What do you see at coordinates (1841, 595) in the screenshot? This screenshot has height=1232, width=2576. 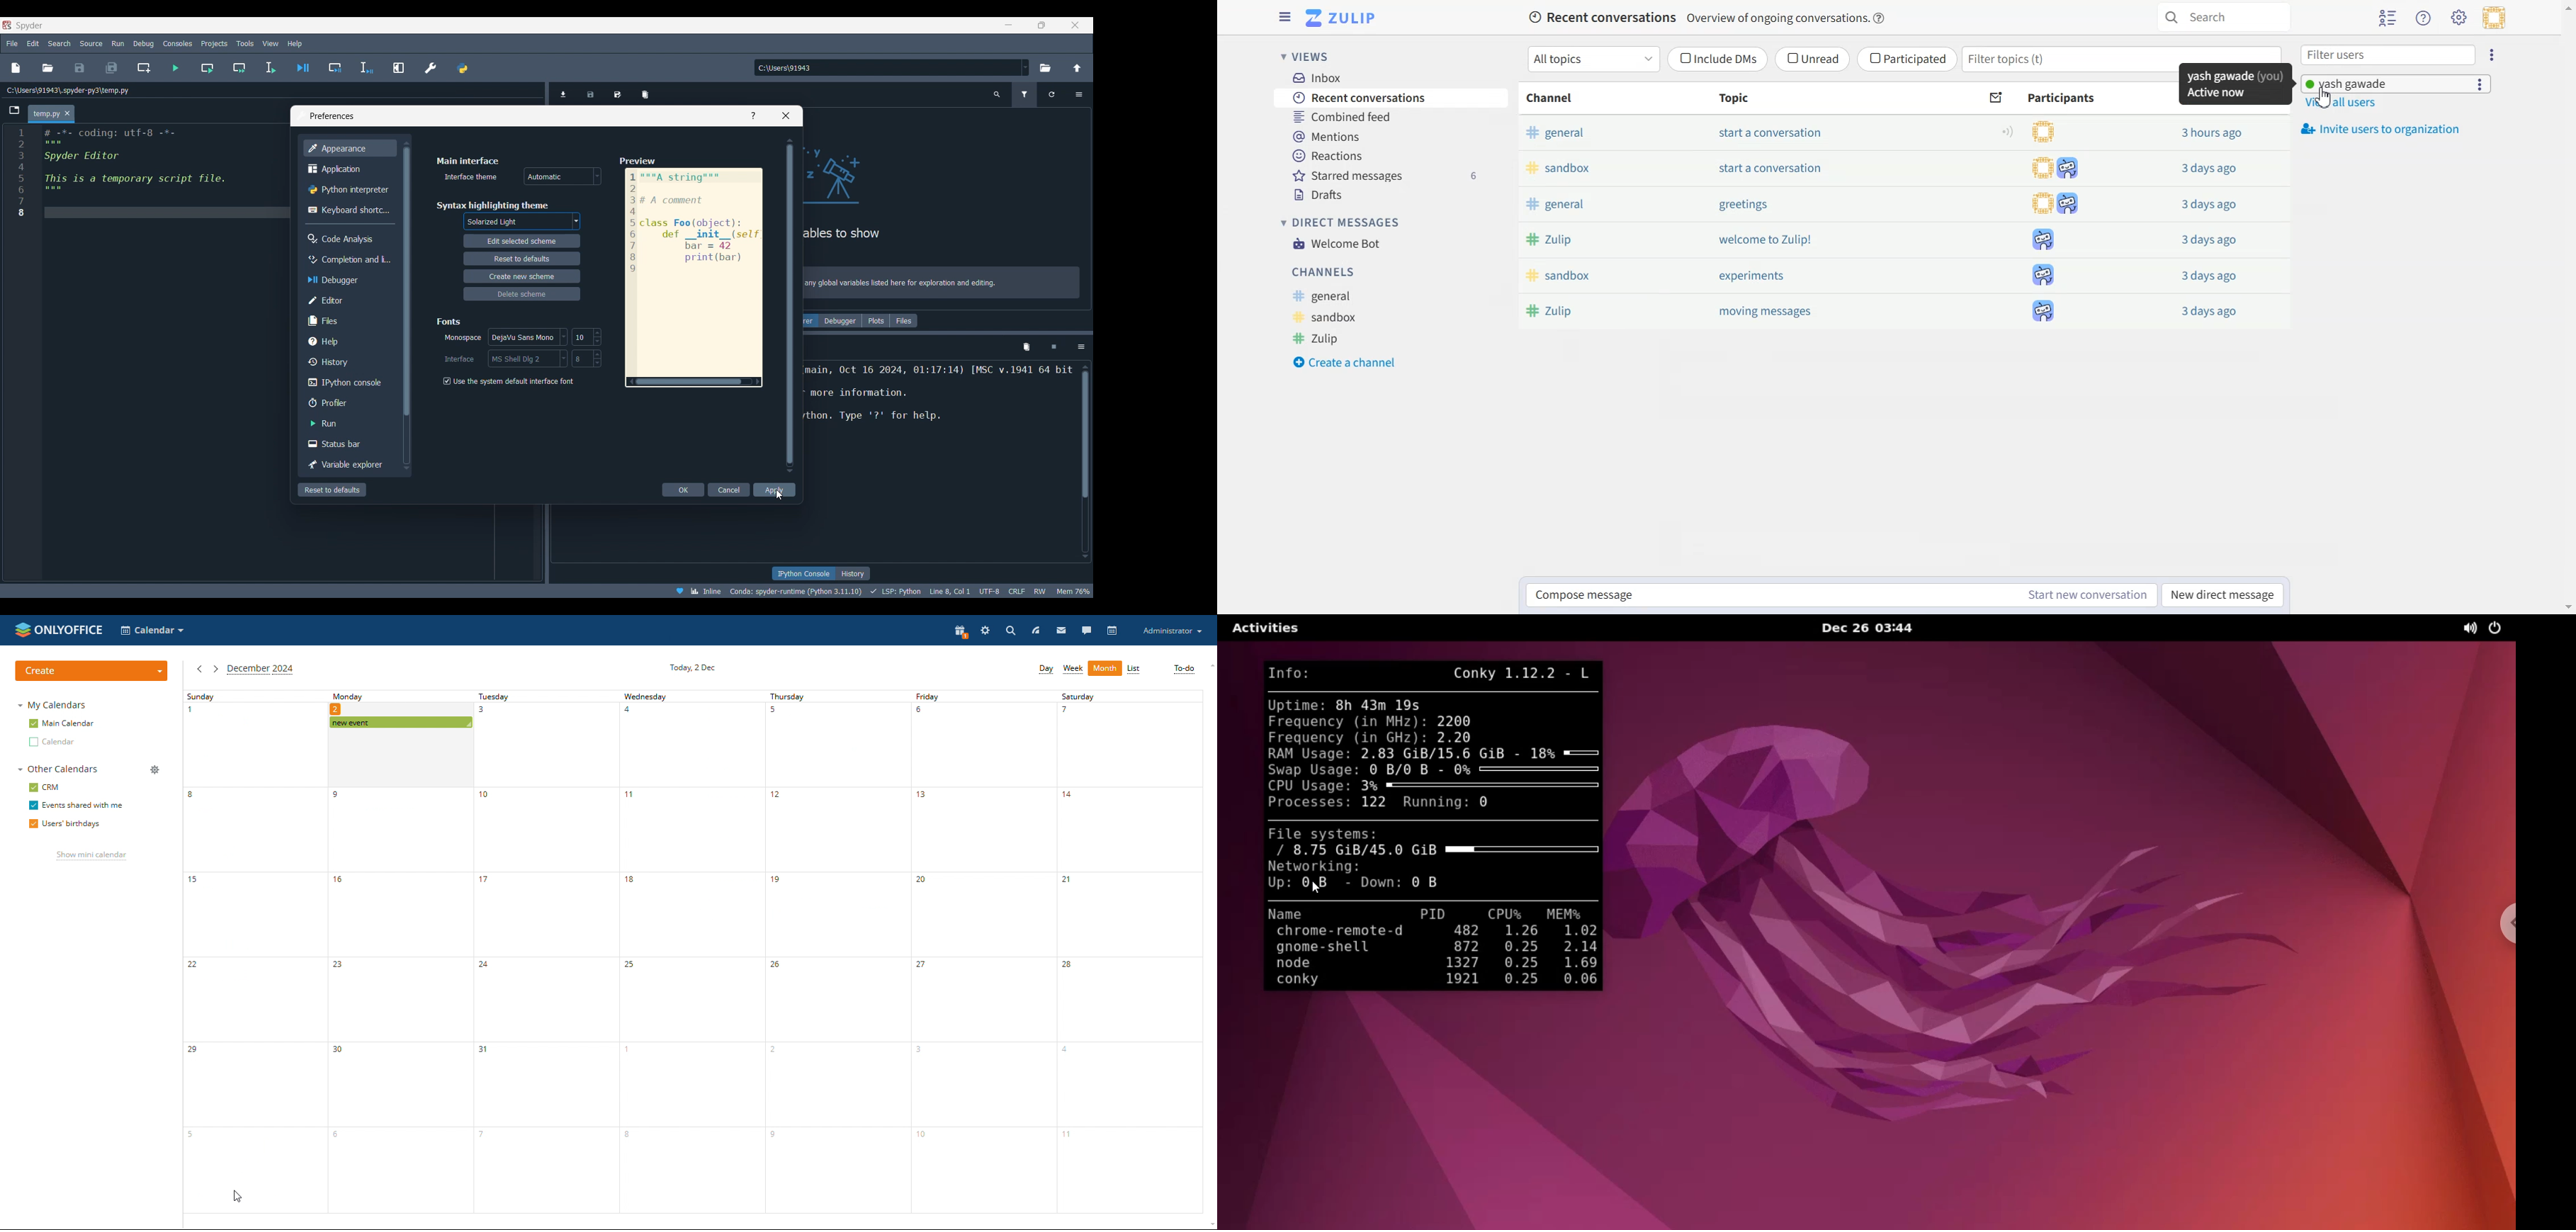 I see `Compose message Start new conversation` at bounding box center [1841, 595].